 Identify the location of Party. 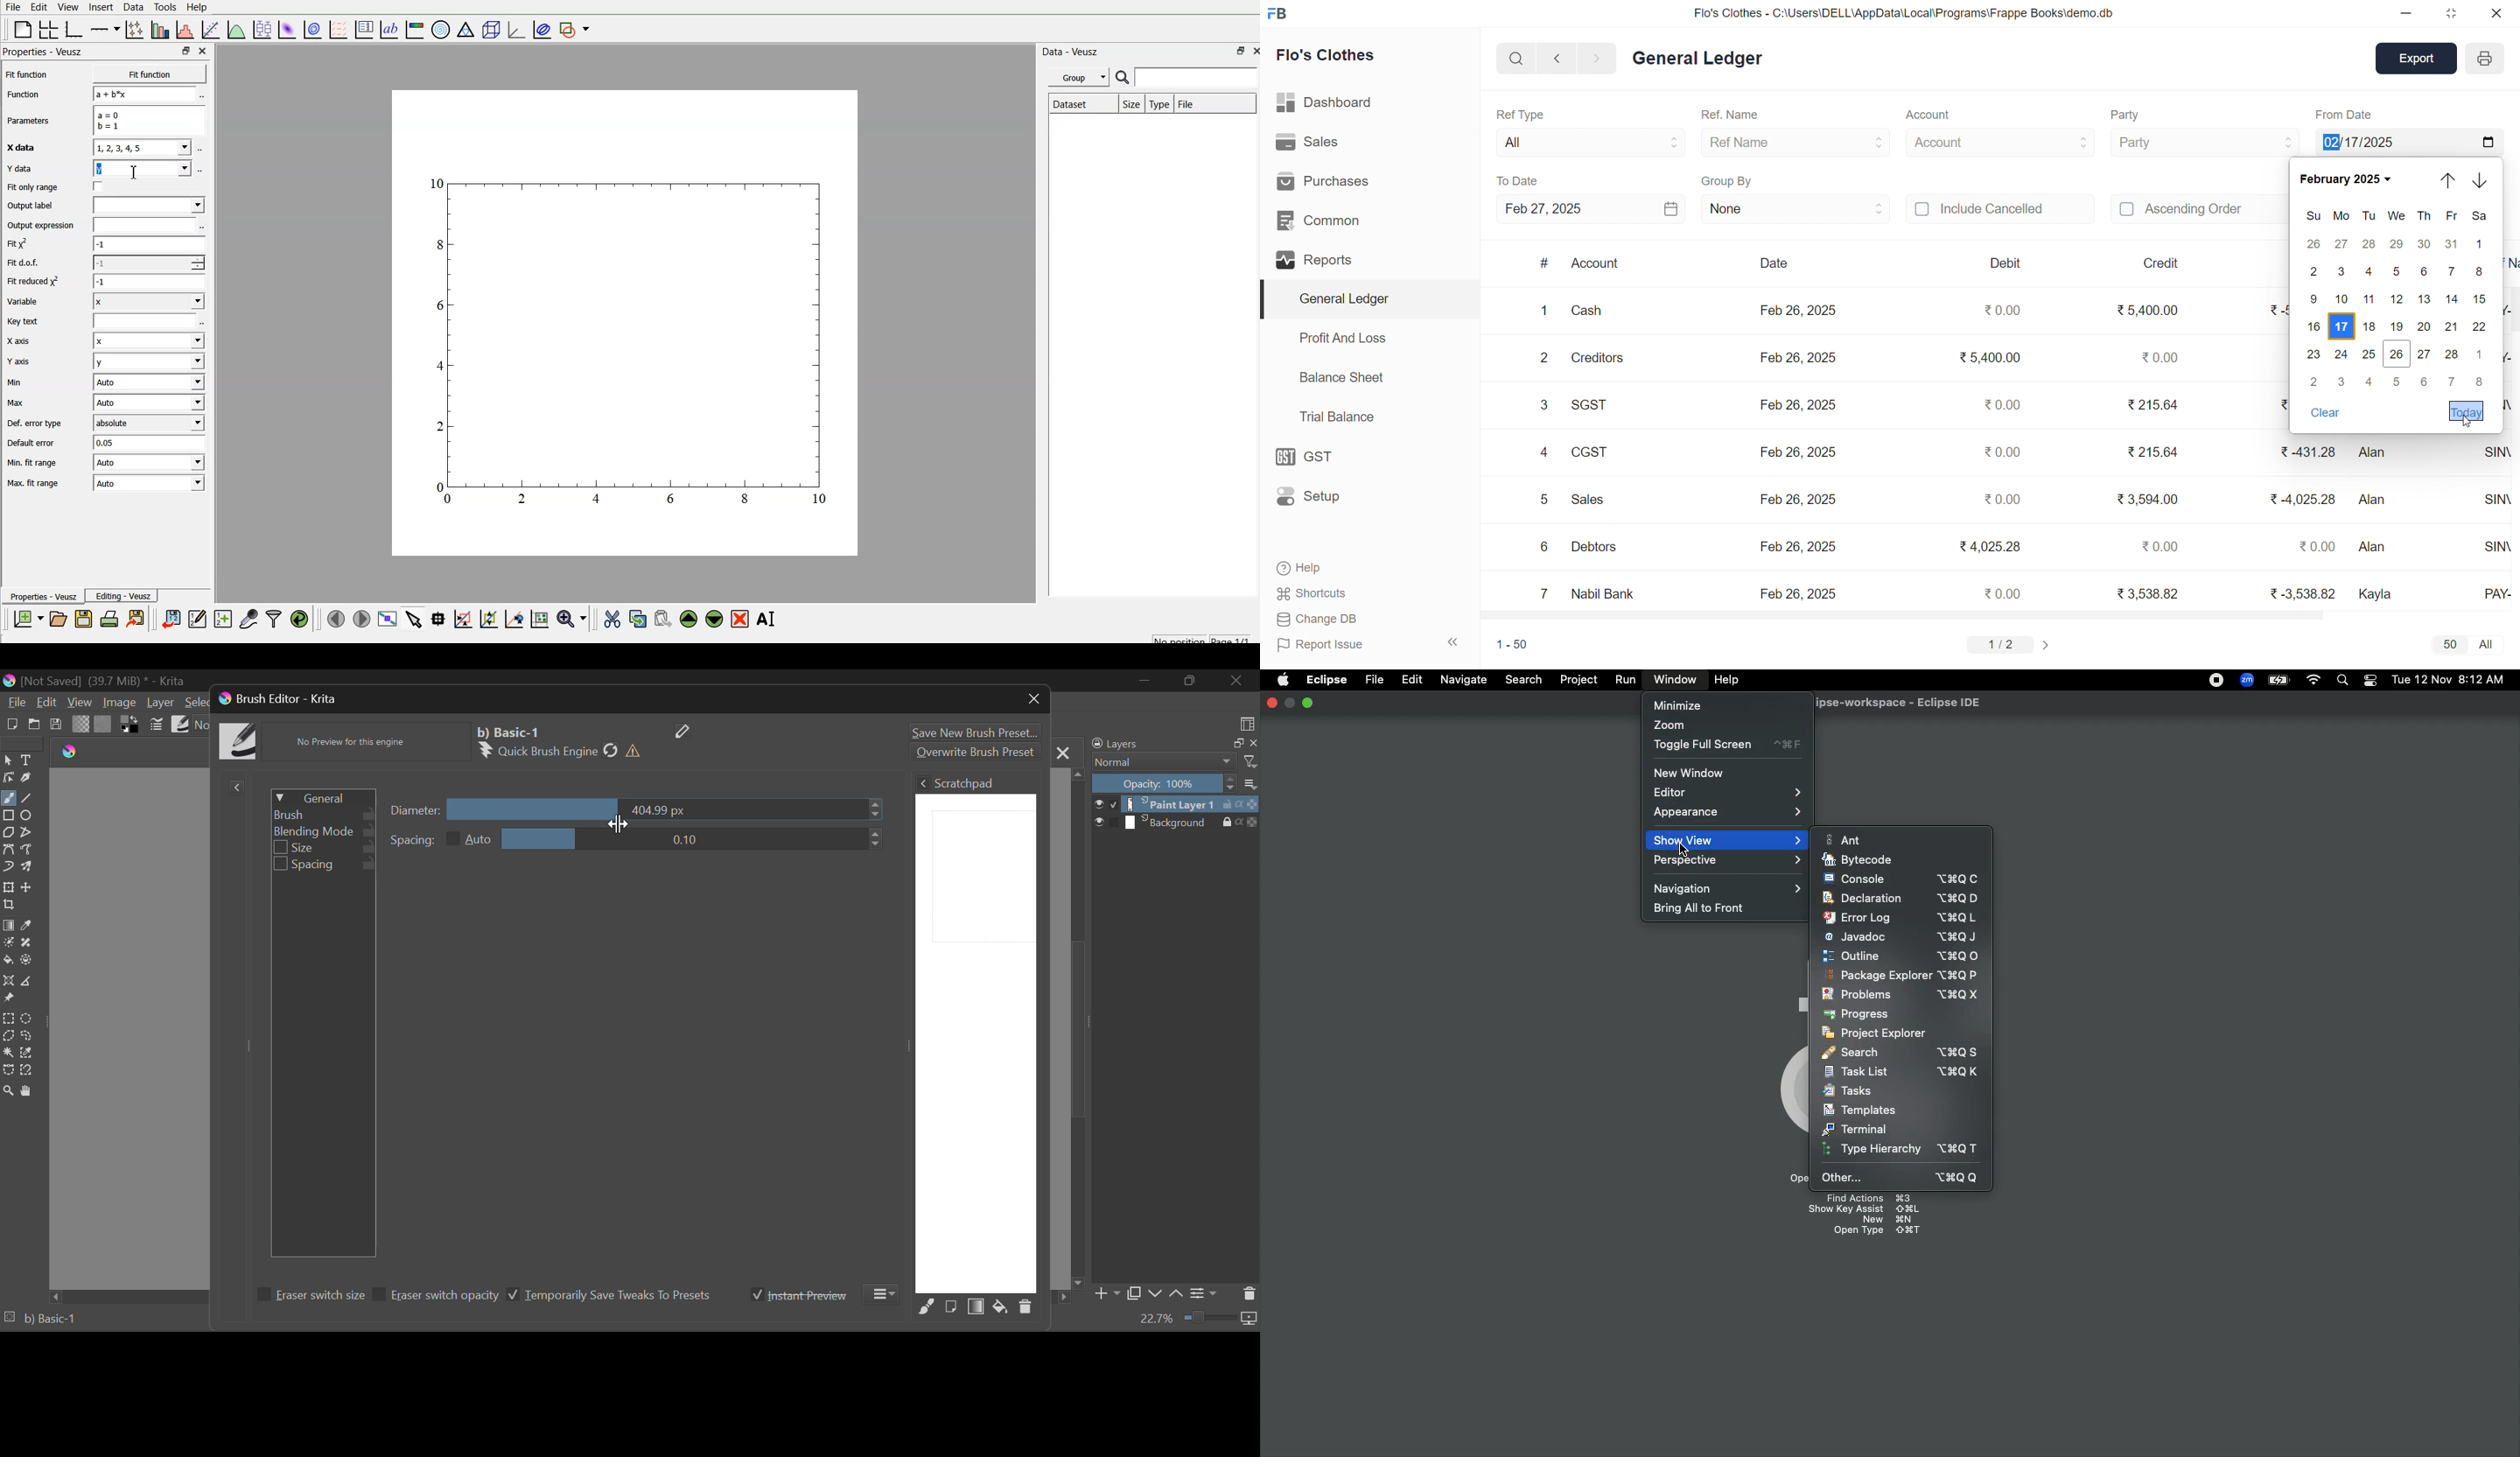
(2204, 141).